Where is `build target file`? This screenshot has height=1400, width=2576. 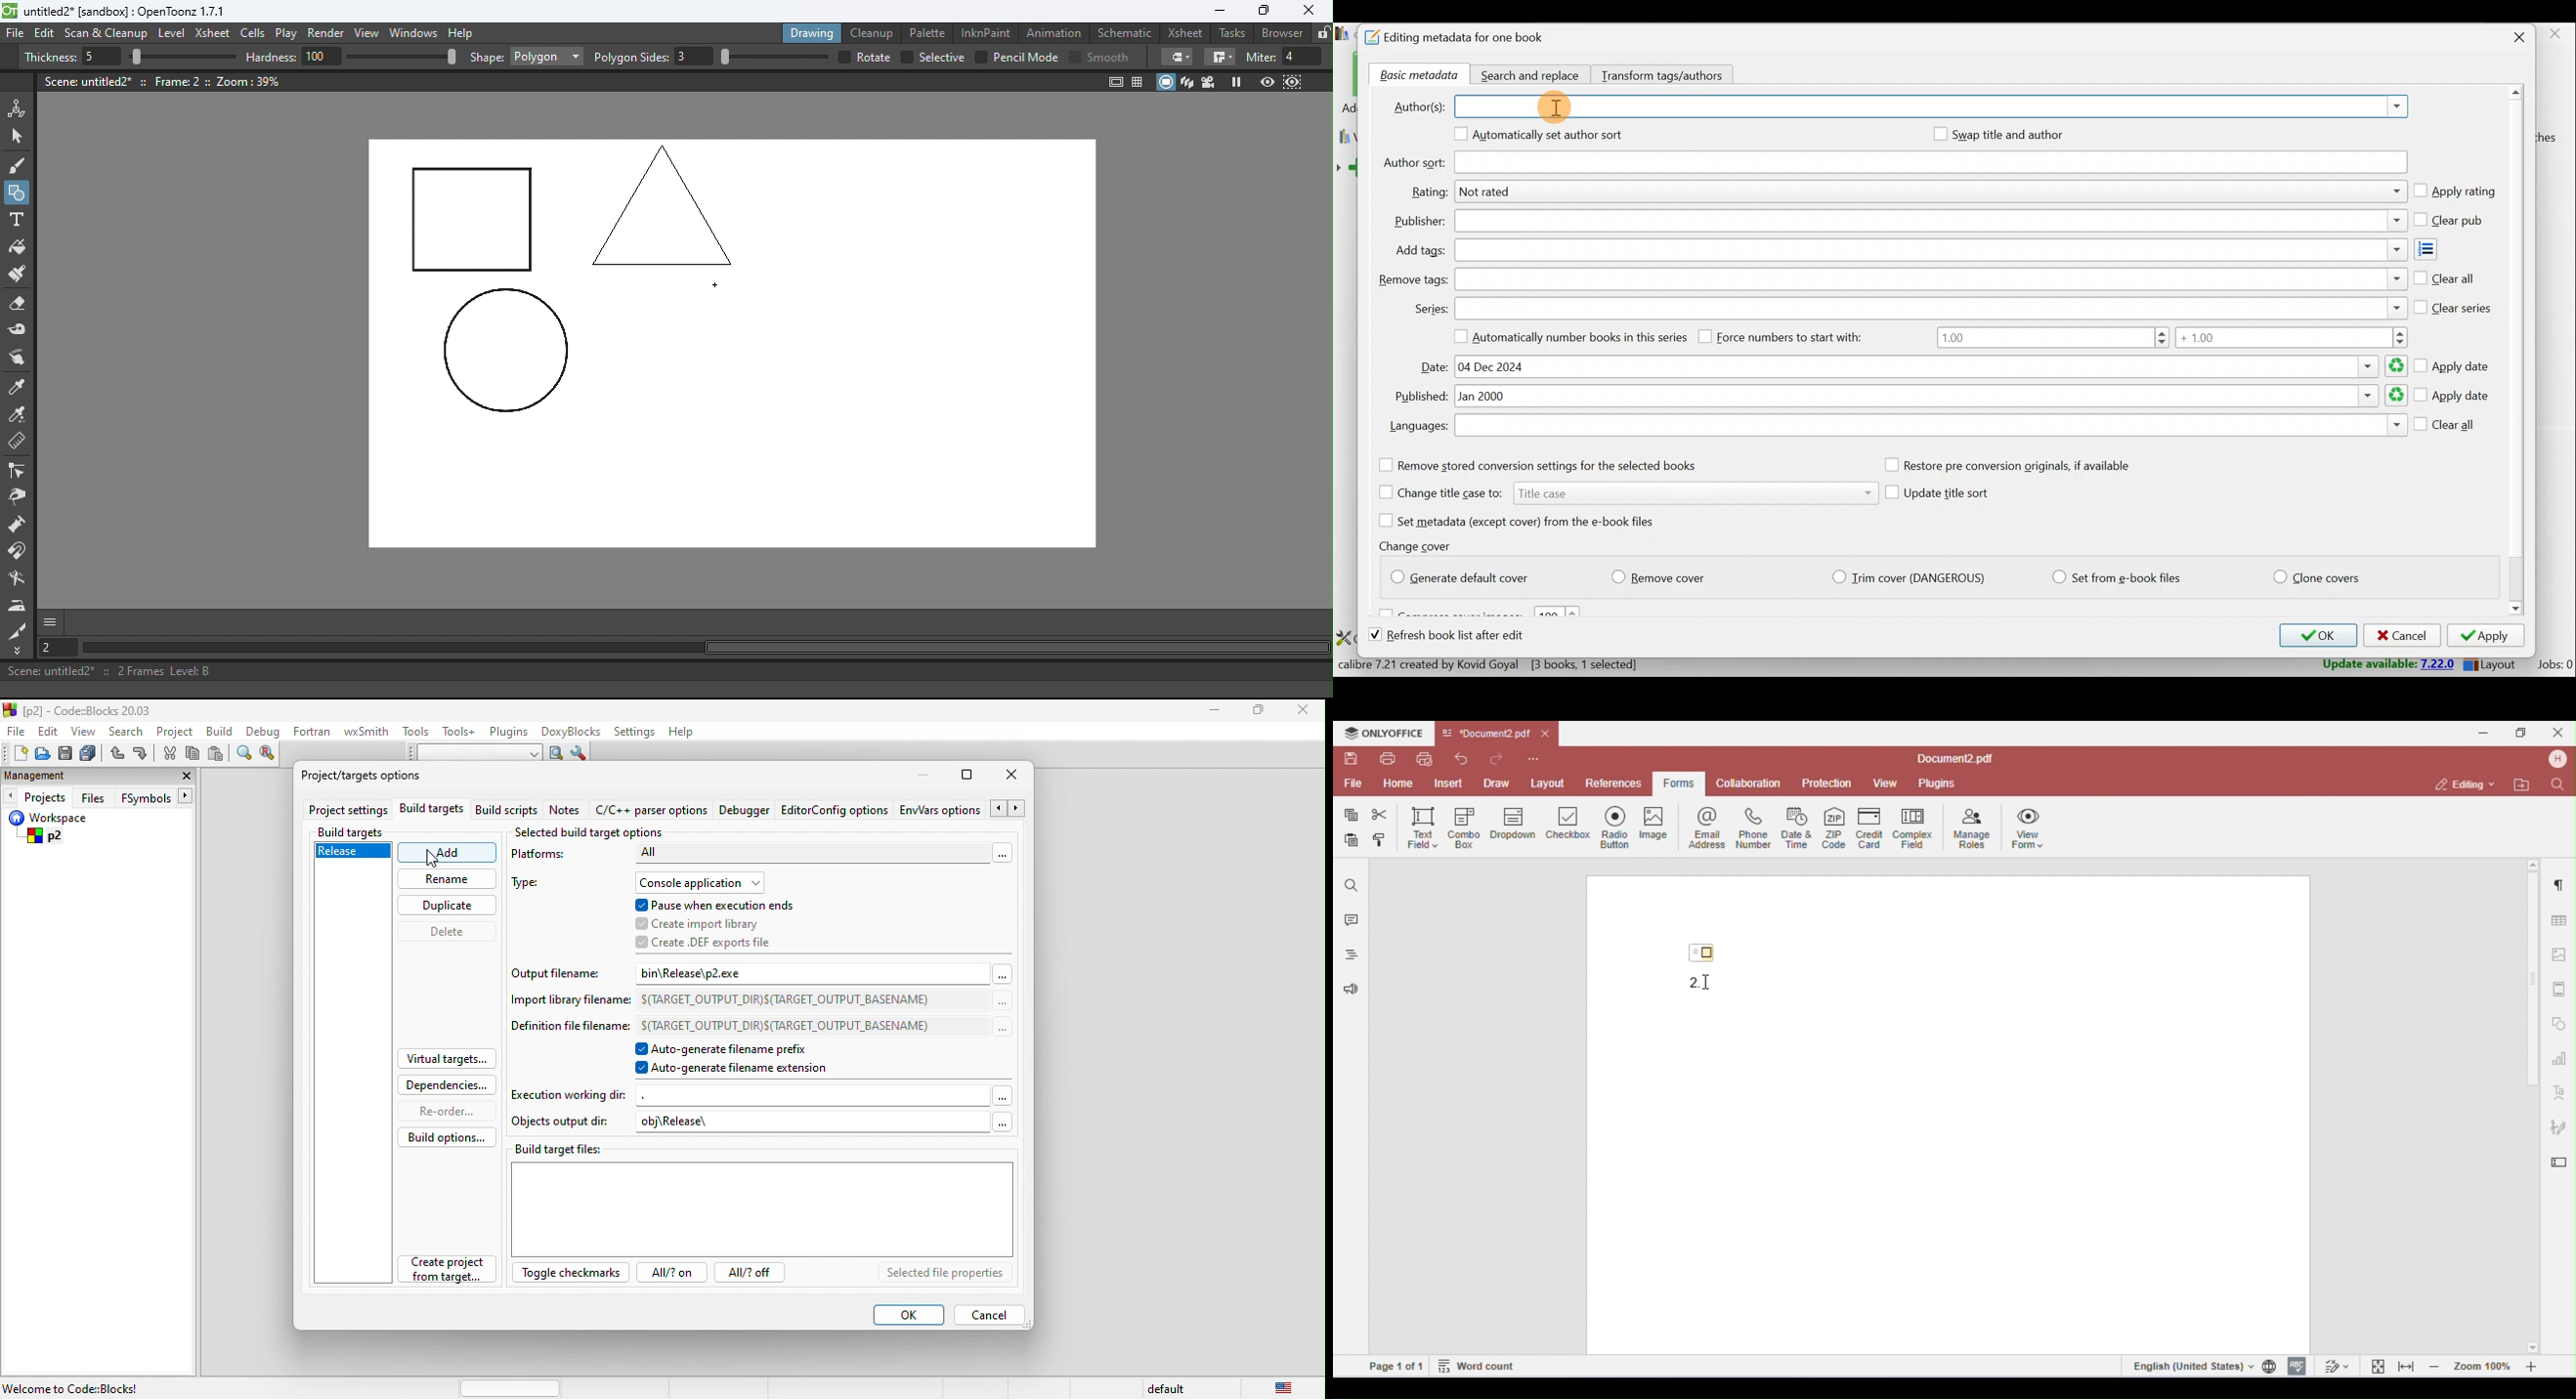 build target file is located at coordinates (760, 1201).